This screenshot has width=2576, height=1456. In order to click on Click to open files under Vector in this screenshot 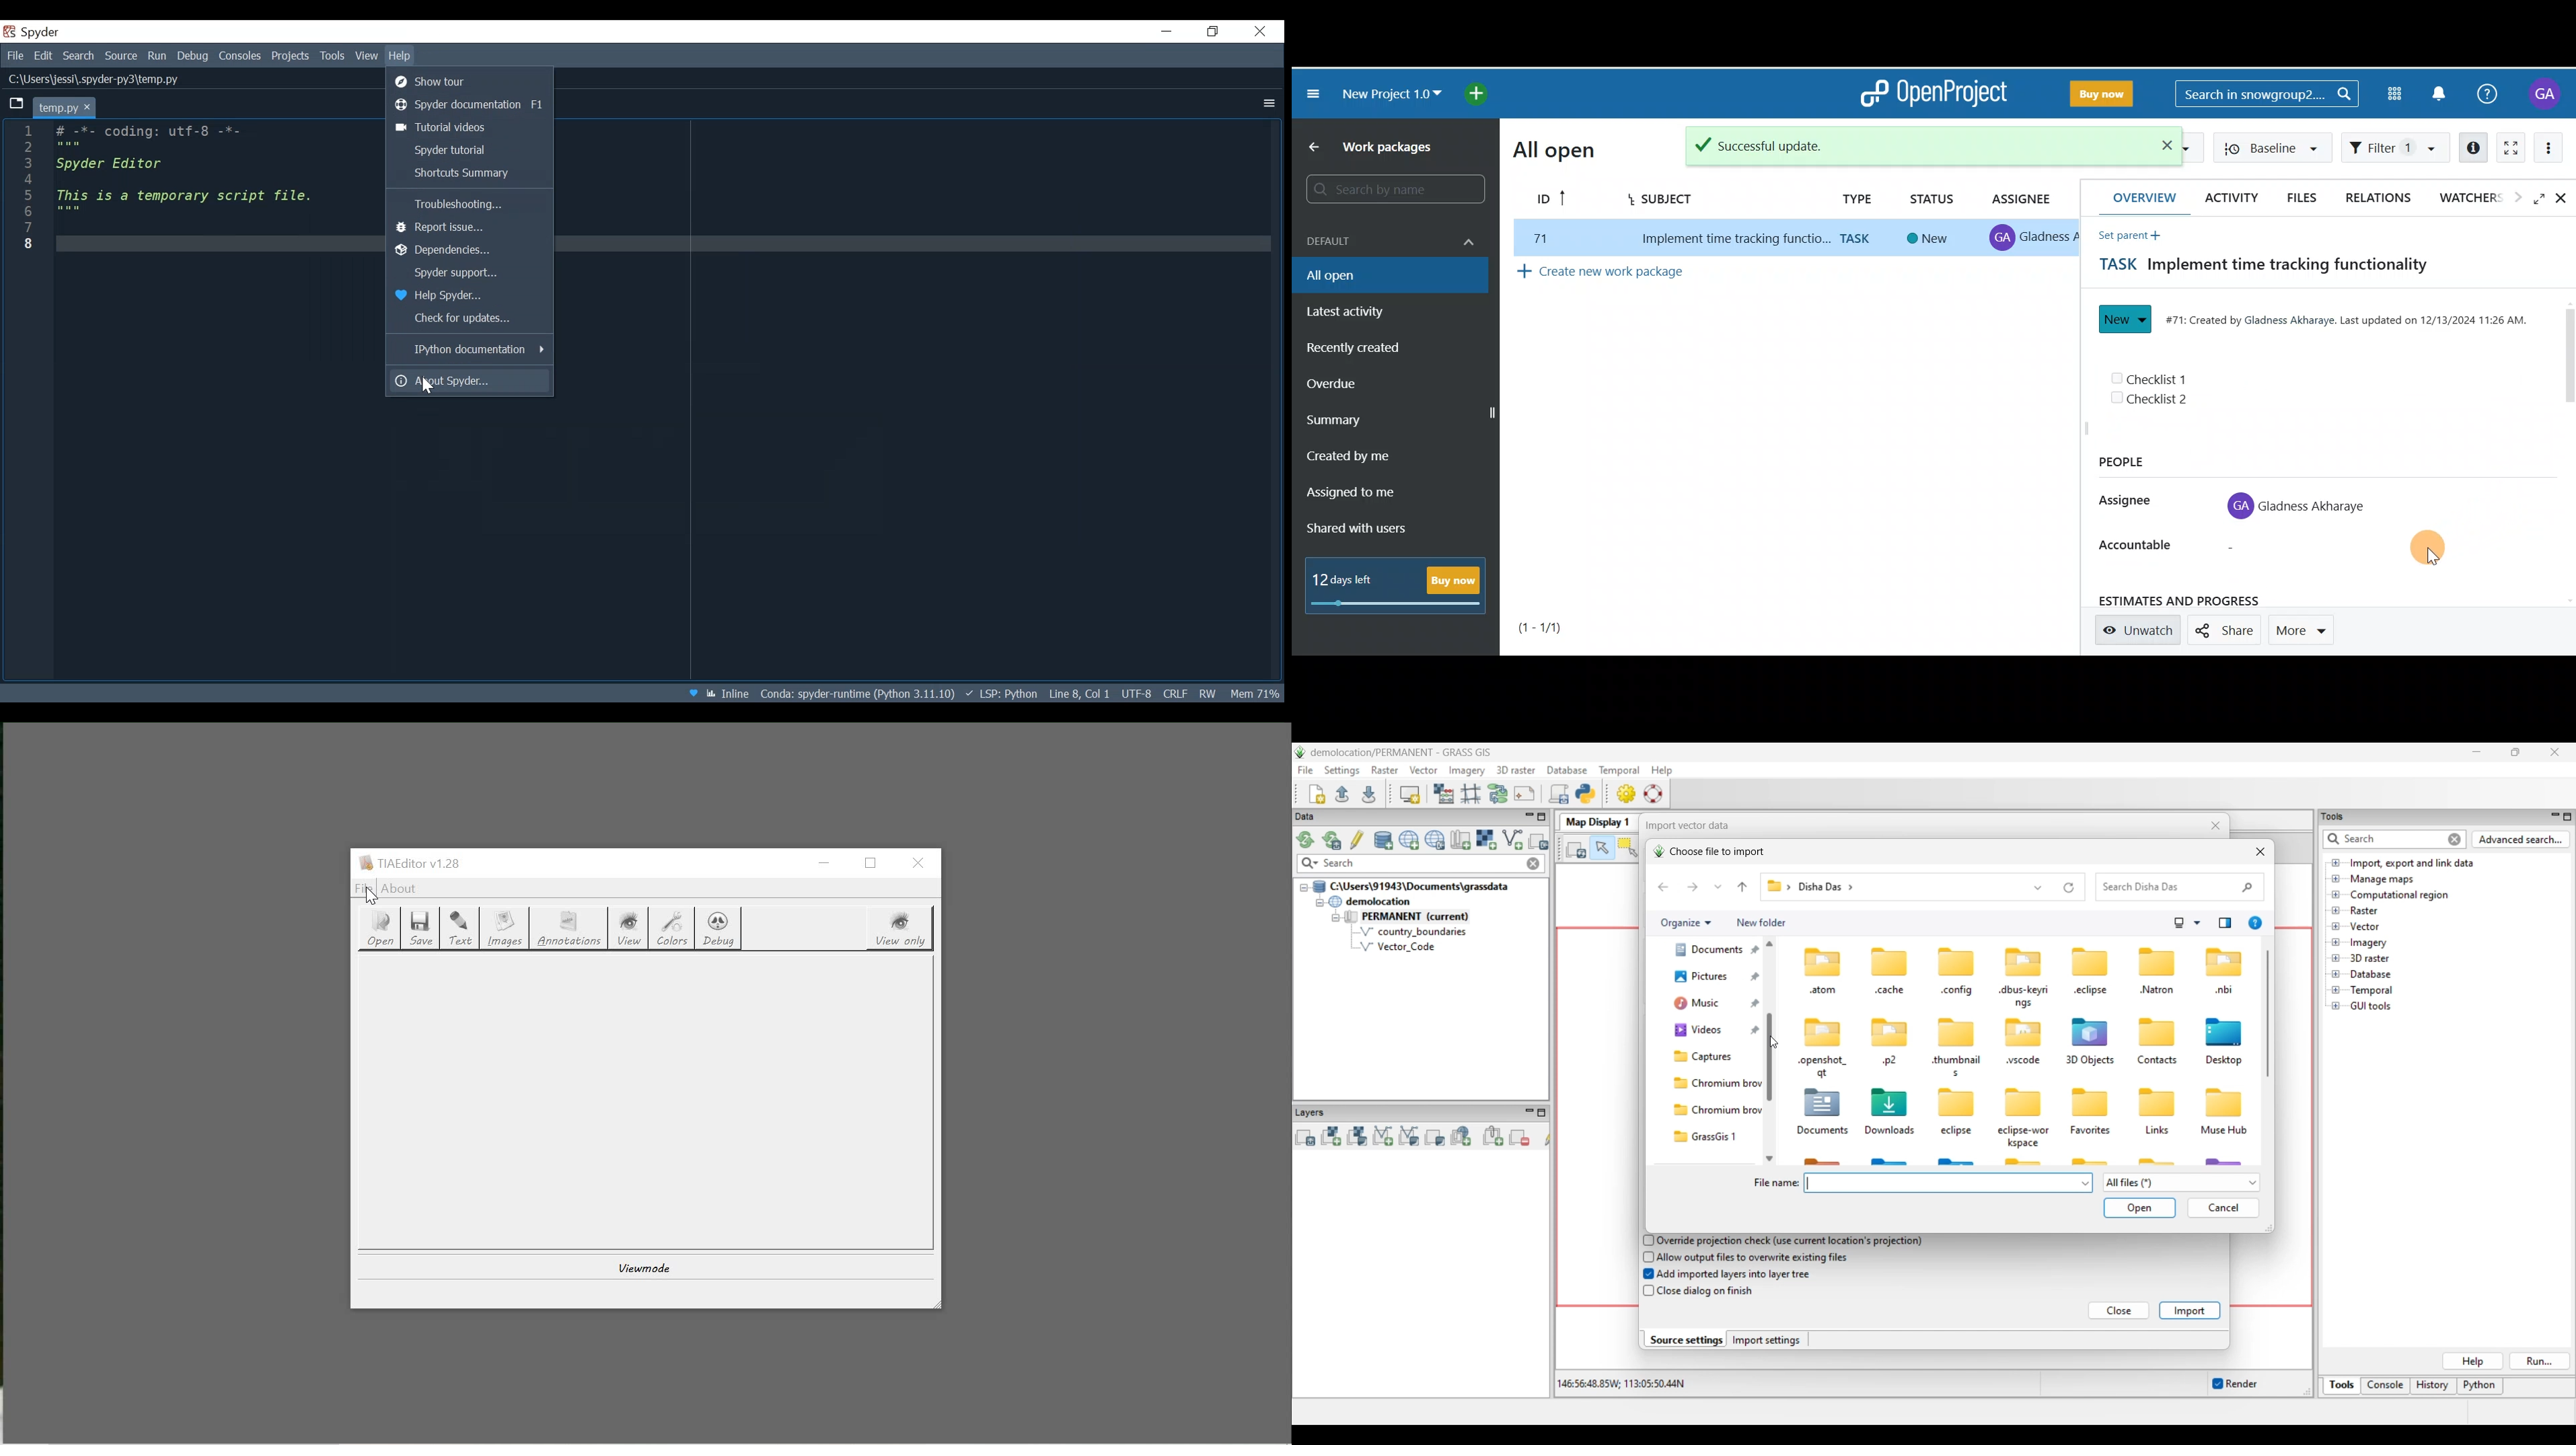, I will do `click(2336, 927)`.